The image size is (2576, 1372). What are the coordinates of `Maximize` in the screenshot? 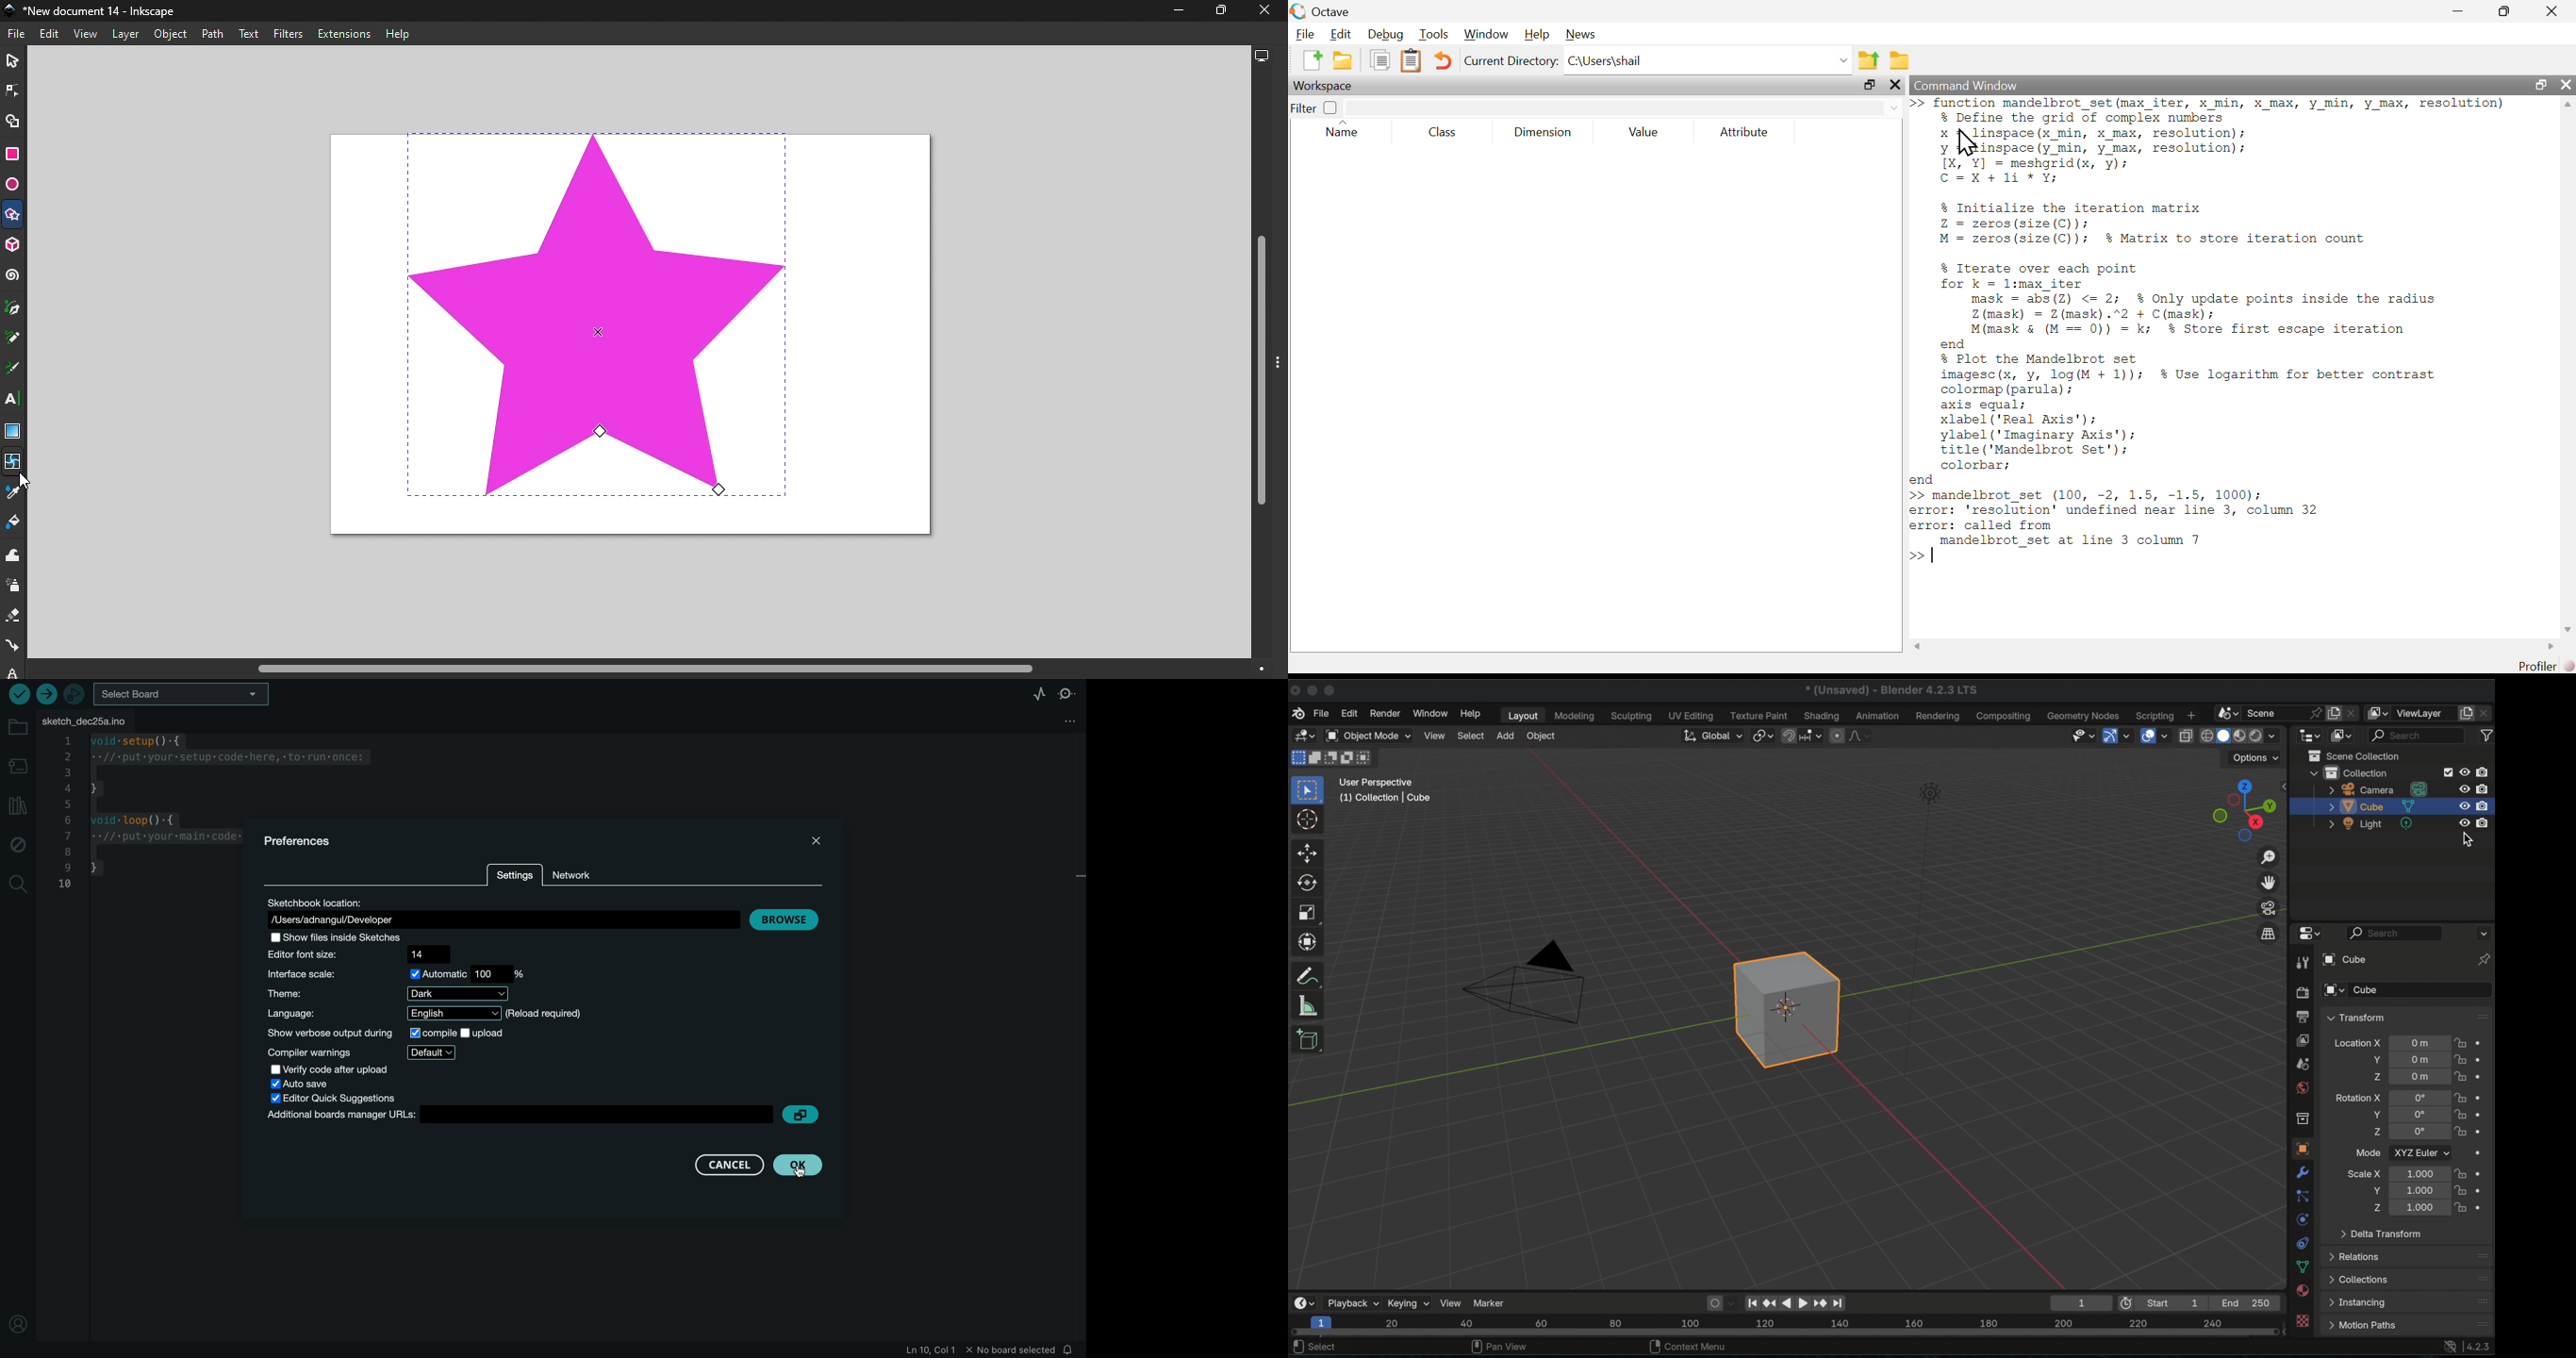 It's located at (1215, 11).